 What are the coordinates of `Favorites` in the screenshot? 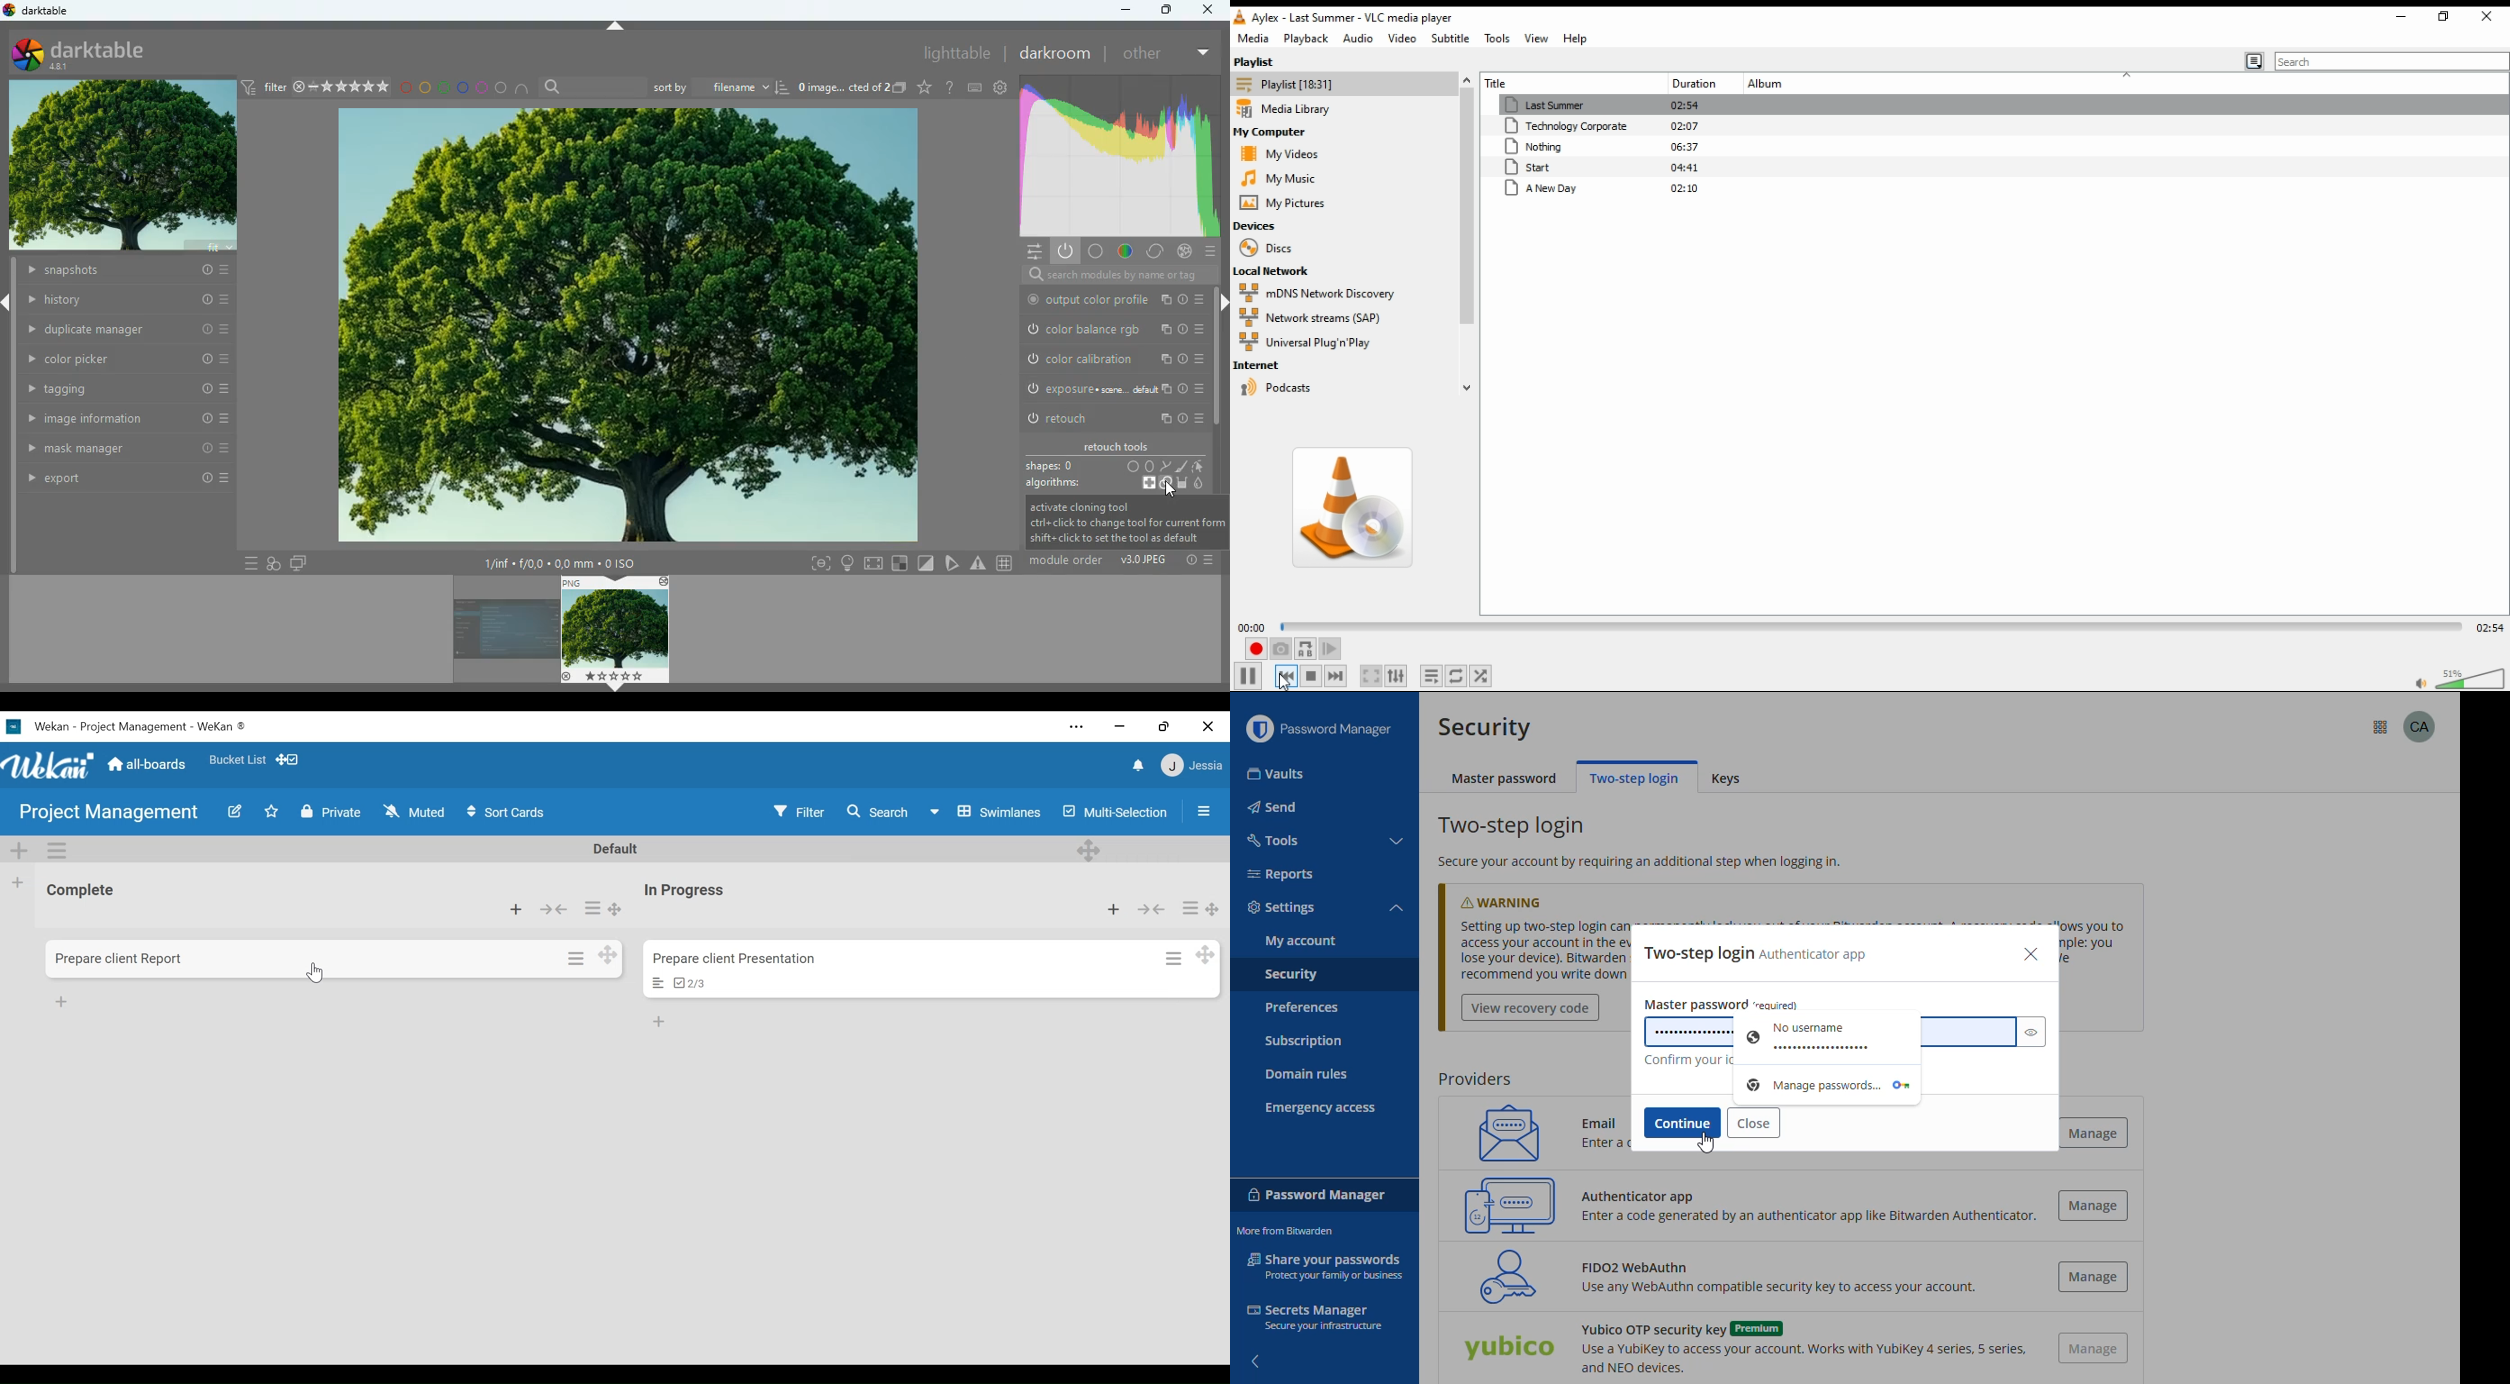 It's located at (239, 760).